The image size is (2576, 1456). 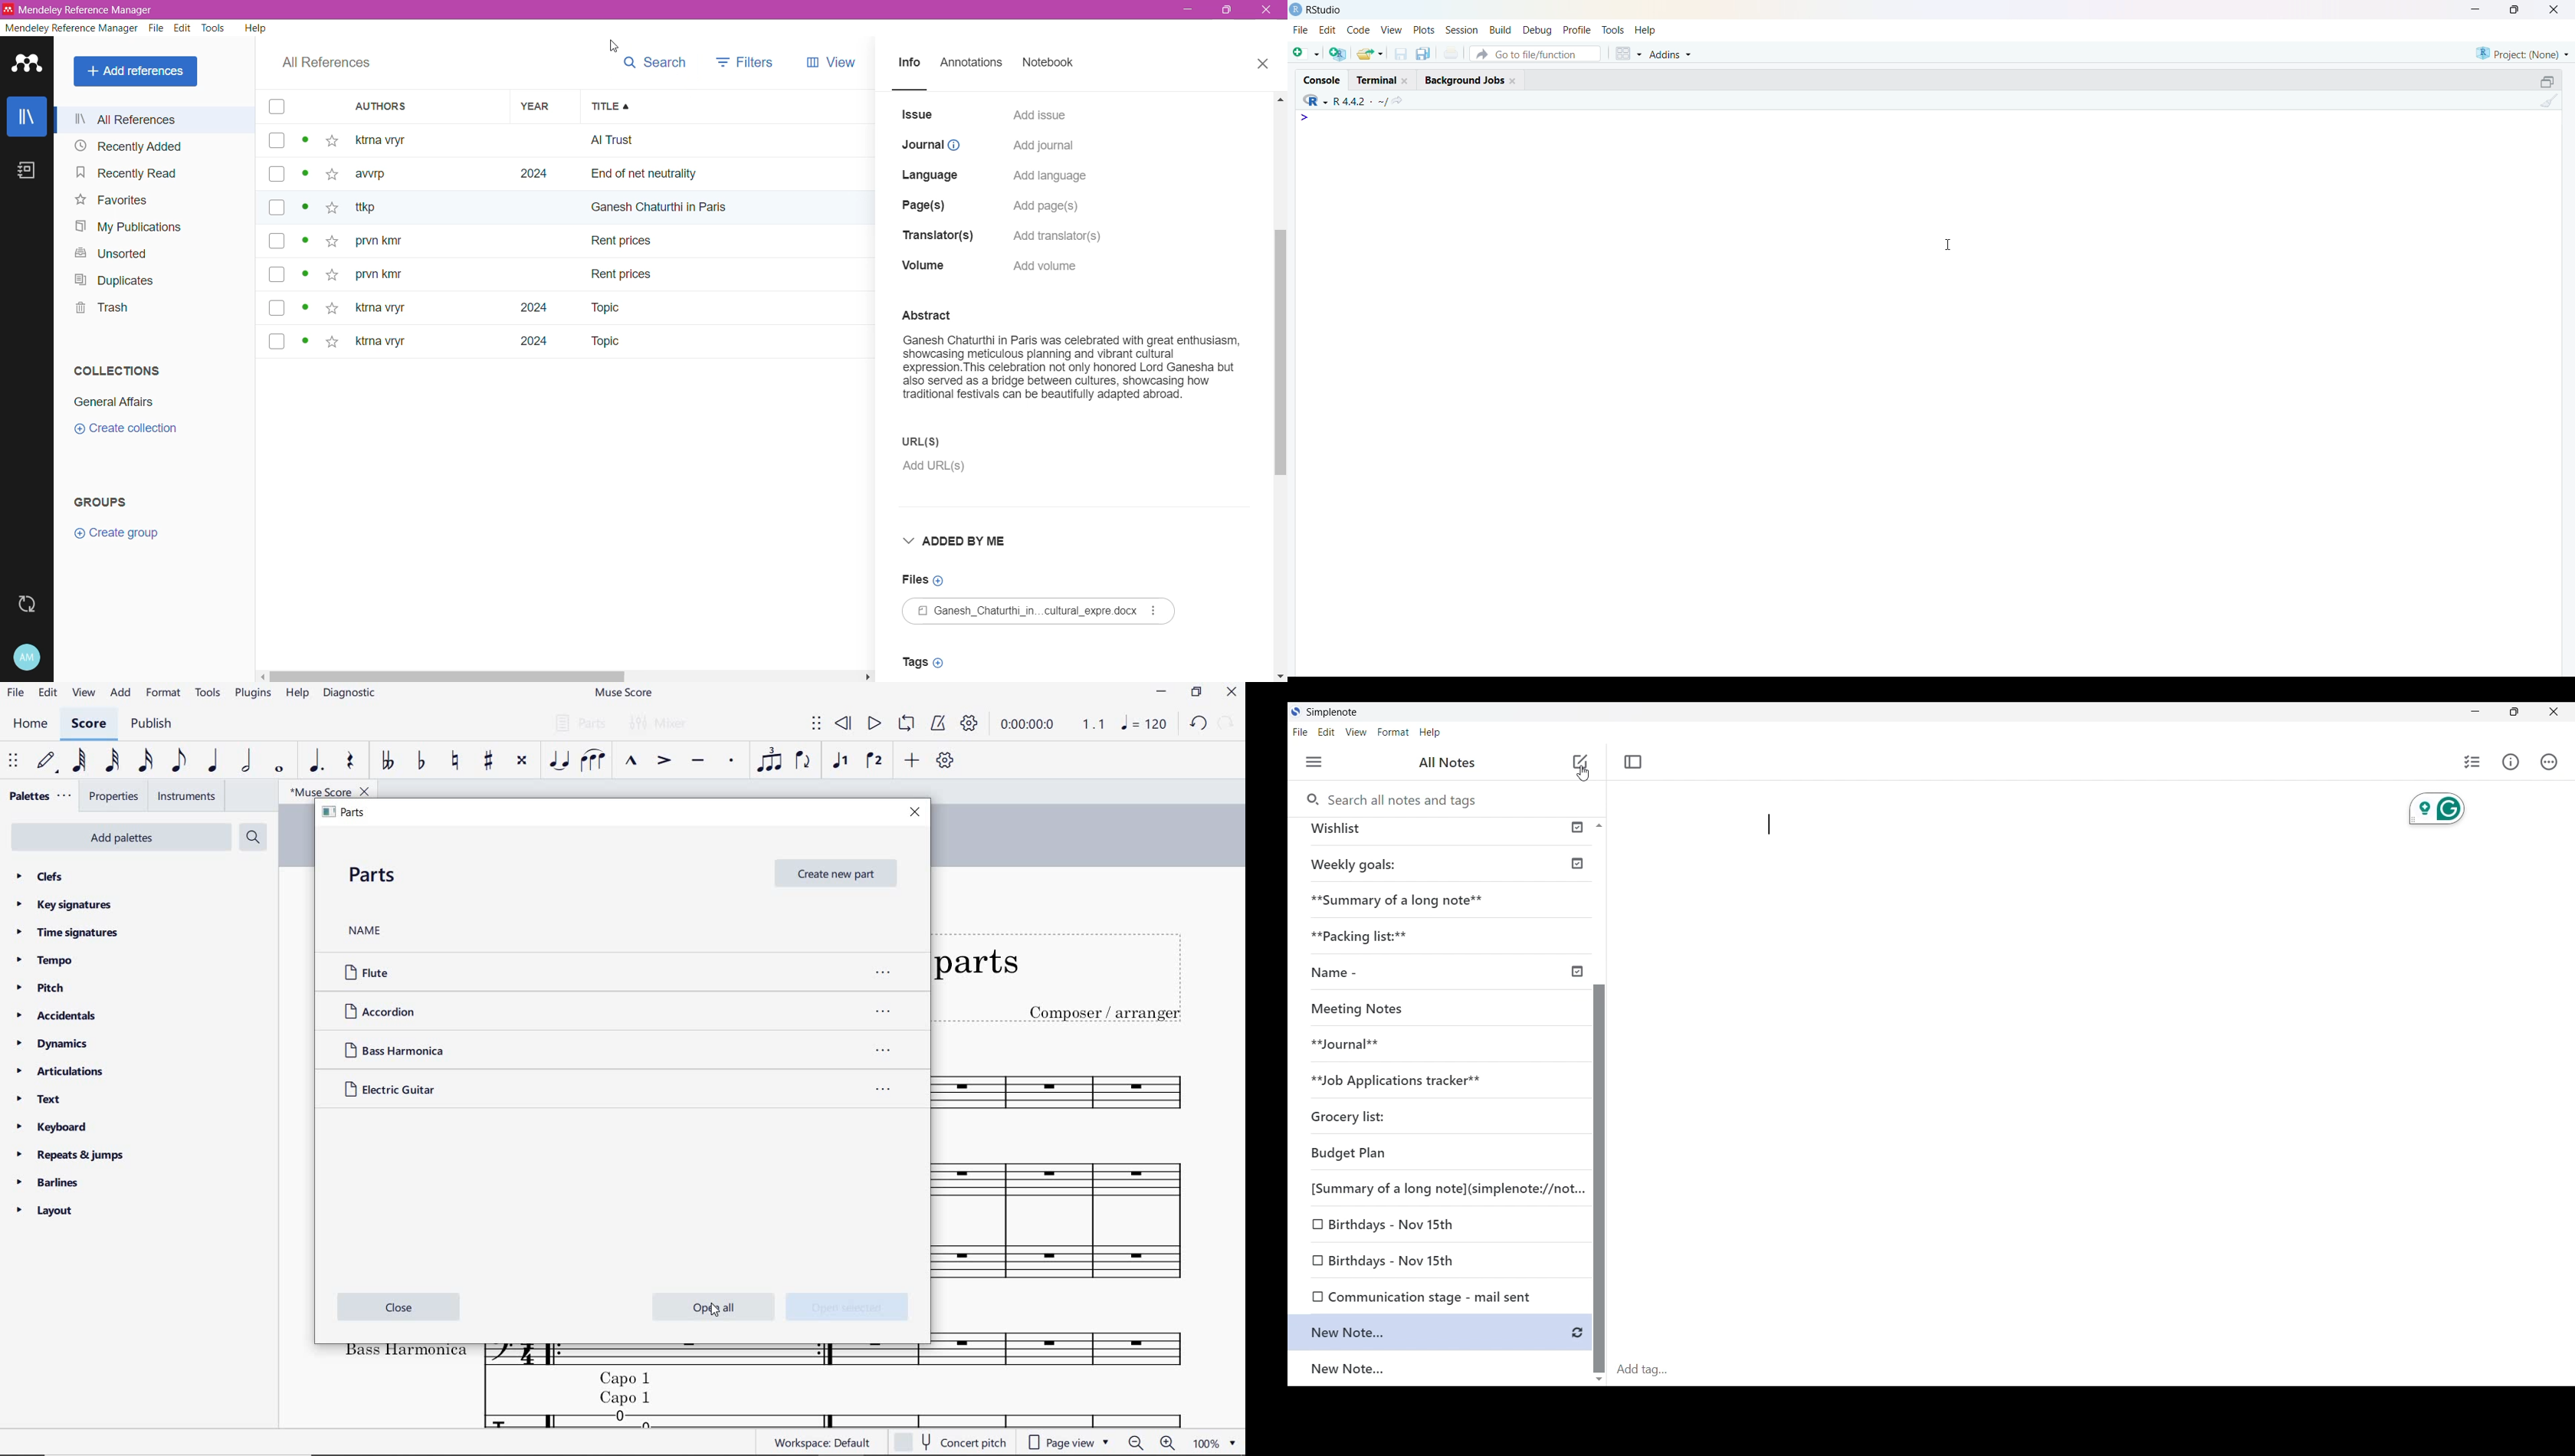 What do you see at coordinates (1424, 1294) in the screenshot?
I see `O Communication stage - mail` at bounding box center [1424, 1294].